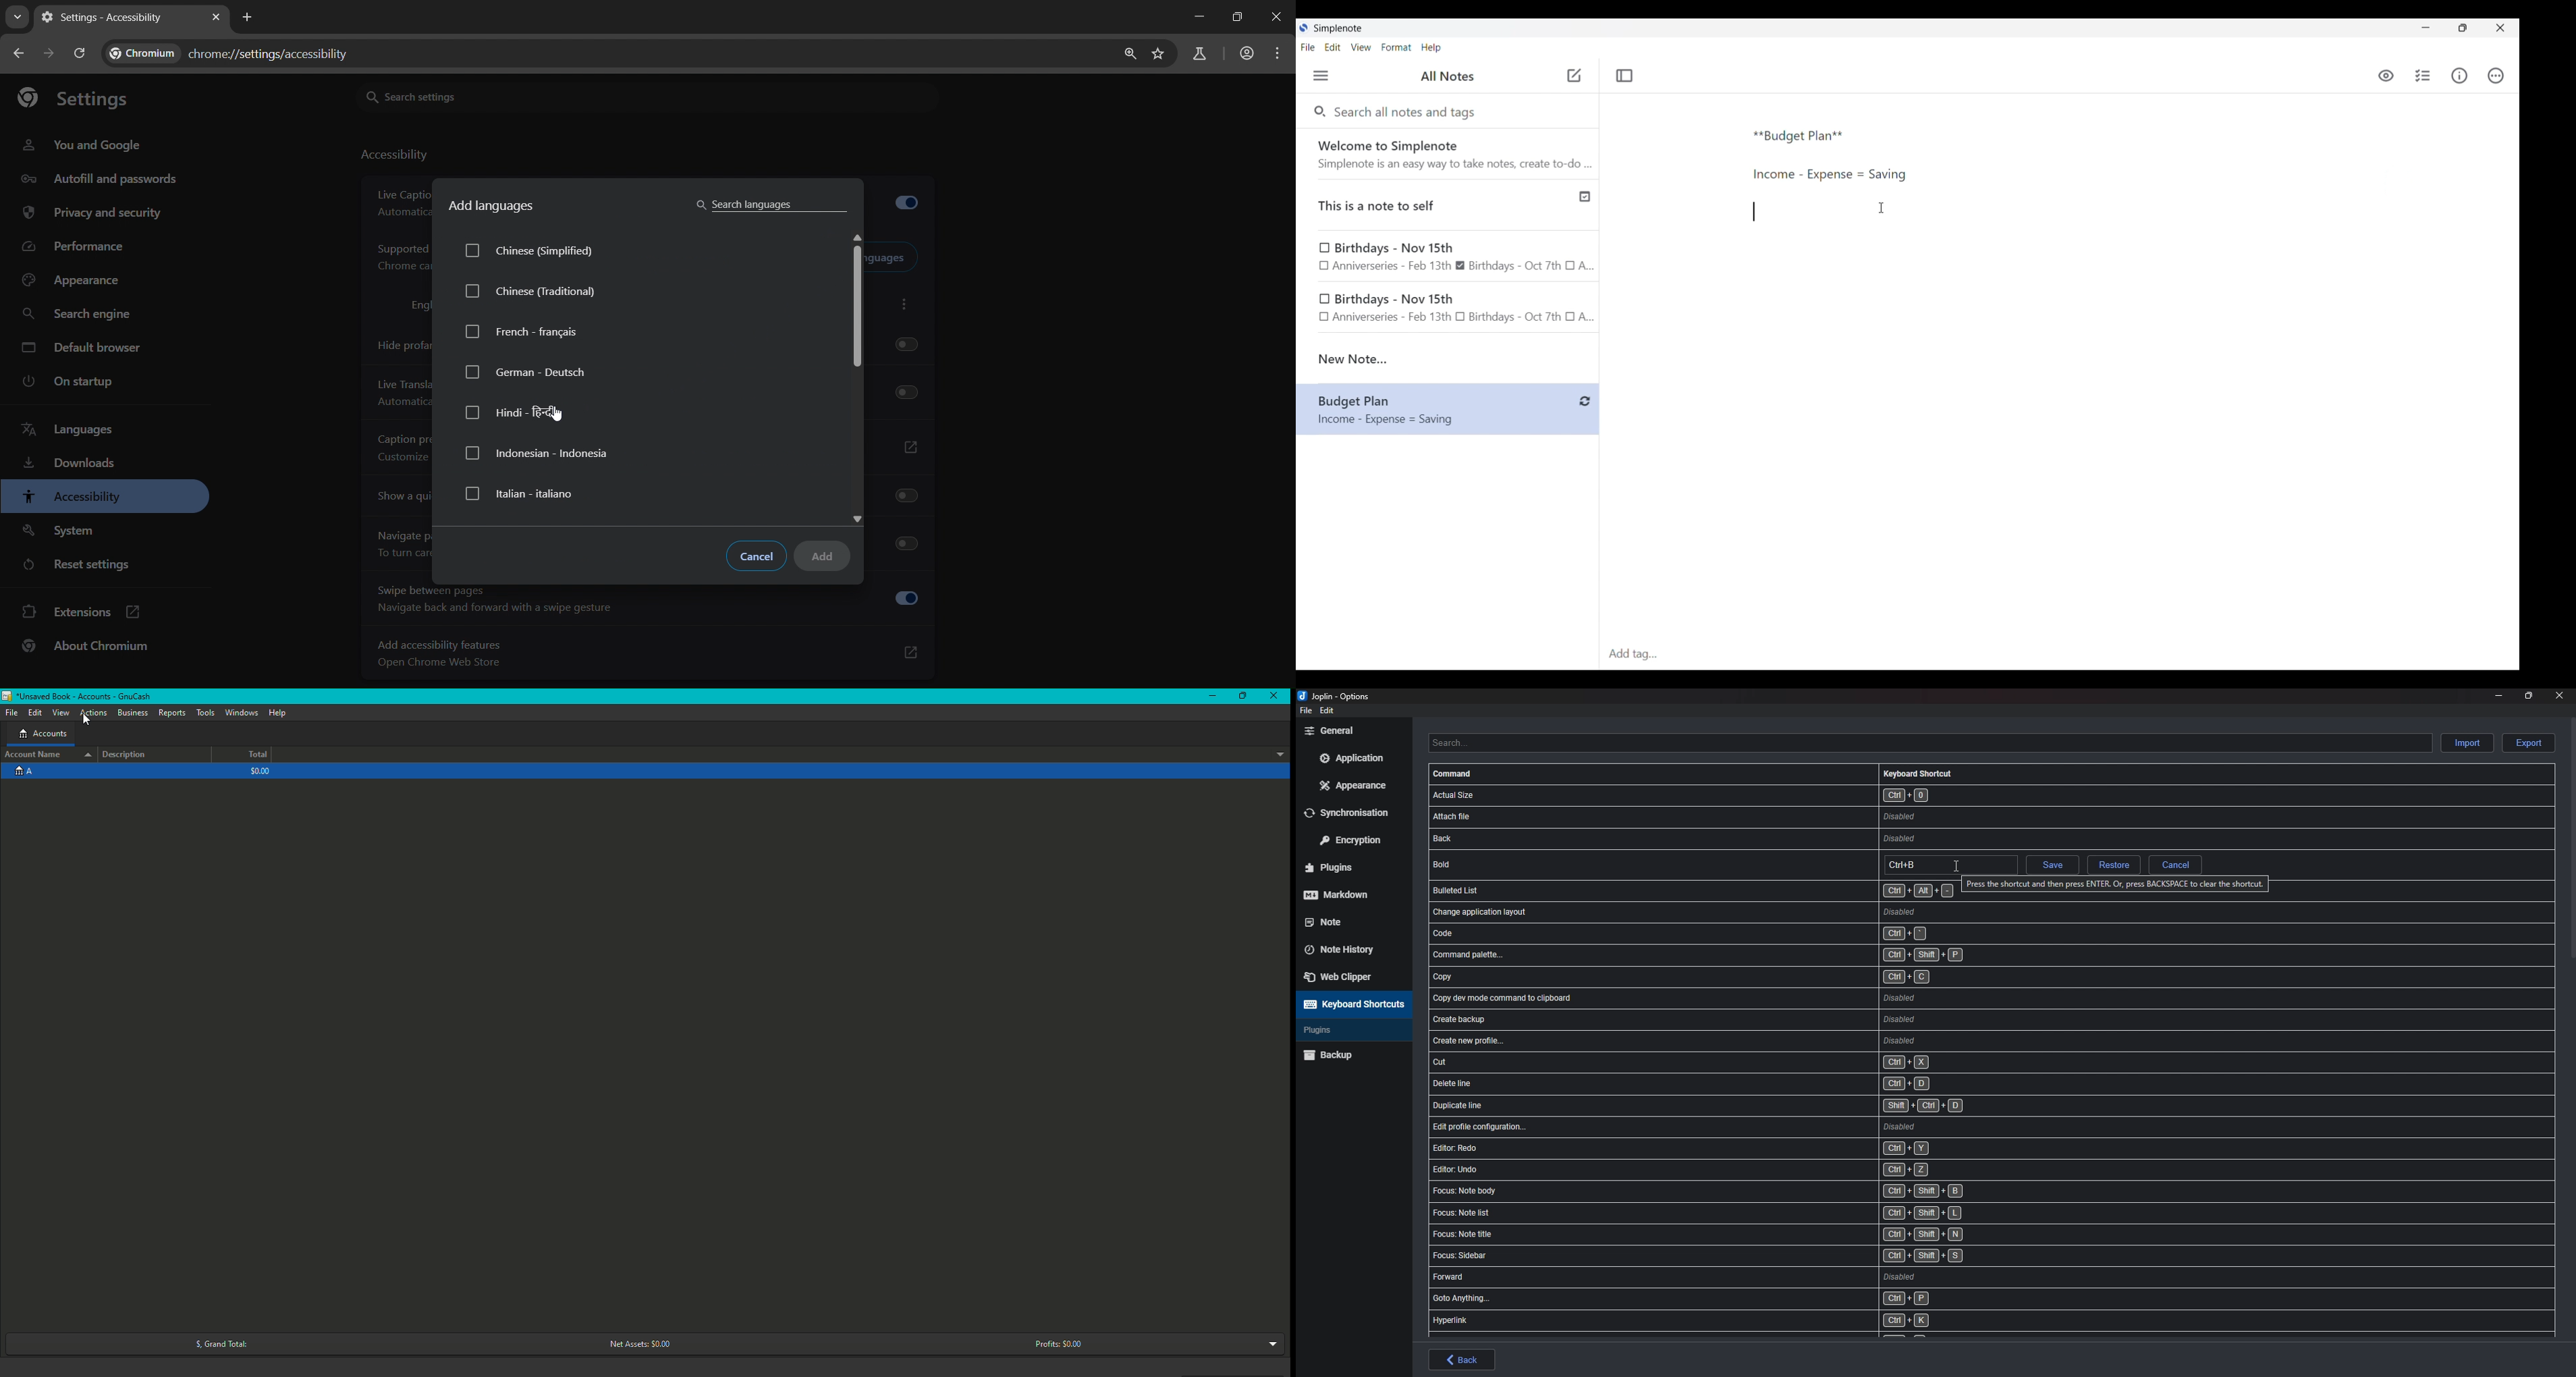  I want to click on shortcut, so click(1753, 1041).